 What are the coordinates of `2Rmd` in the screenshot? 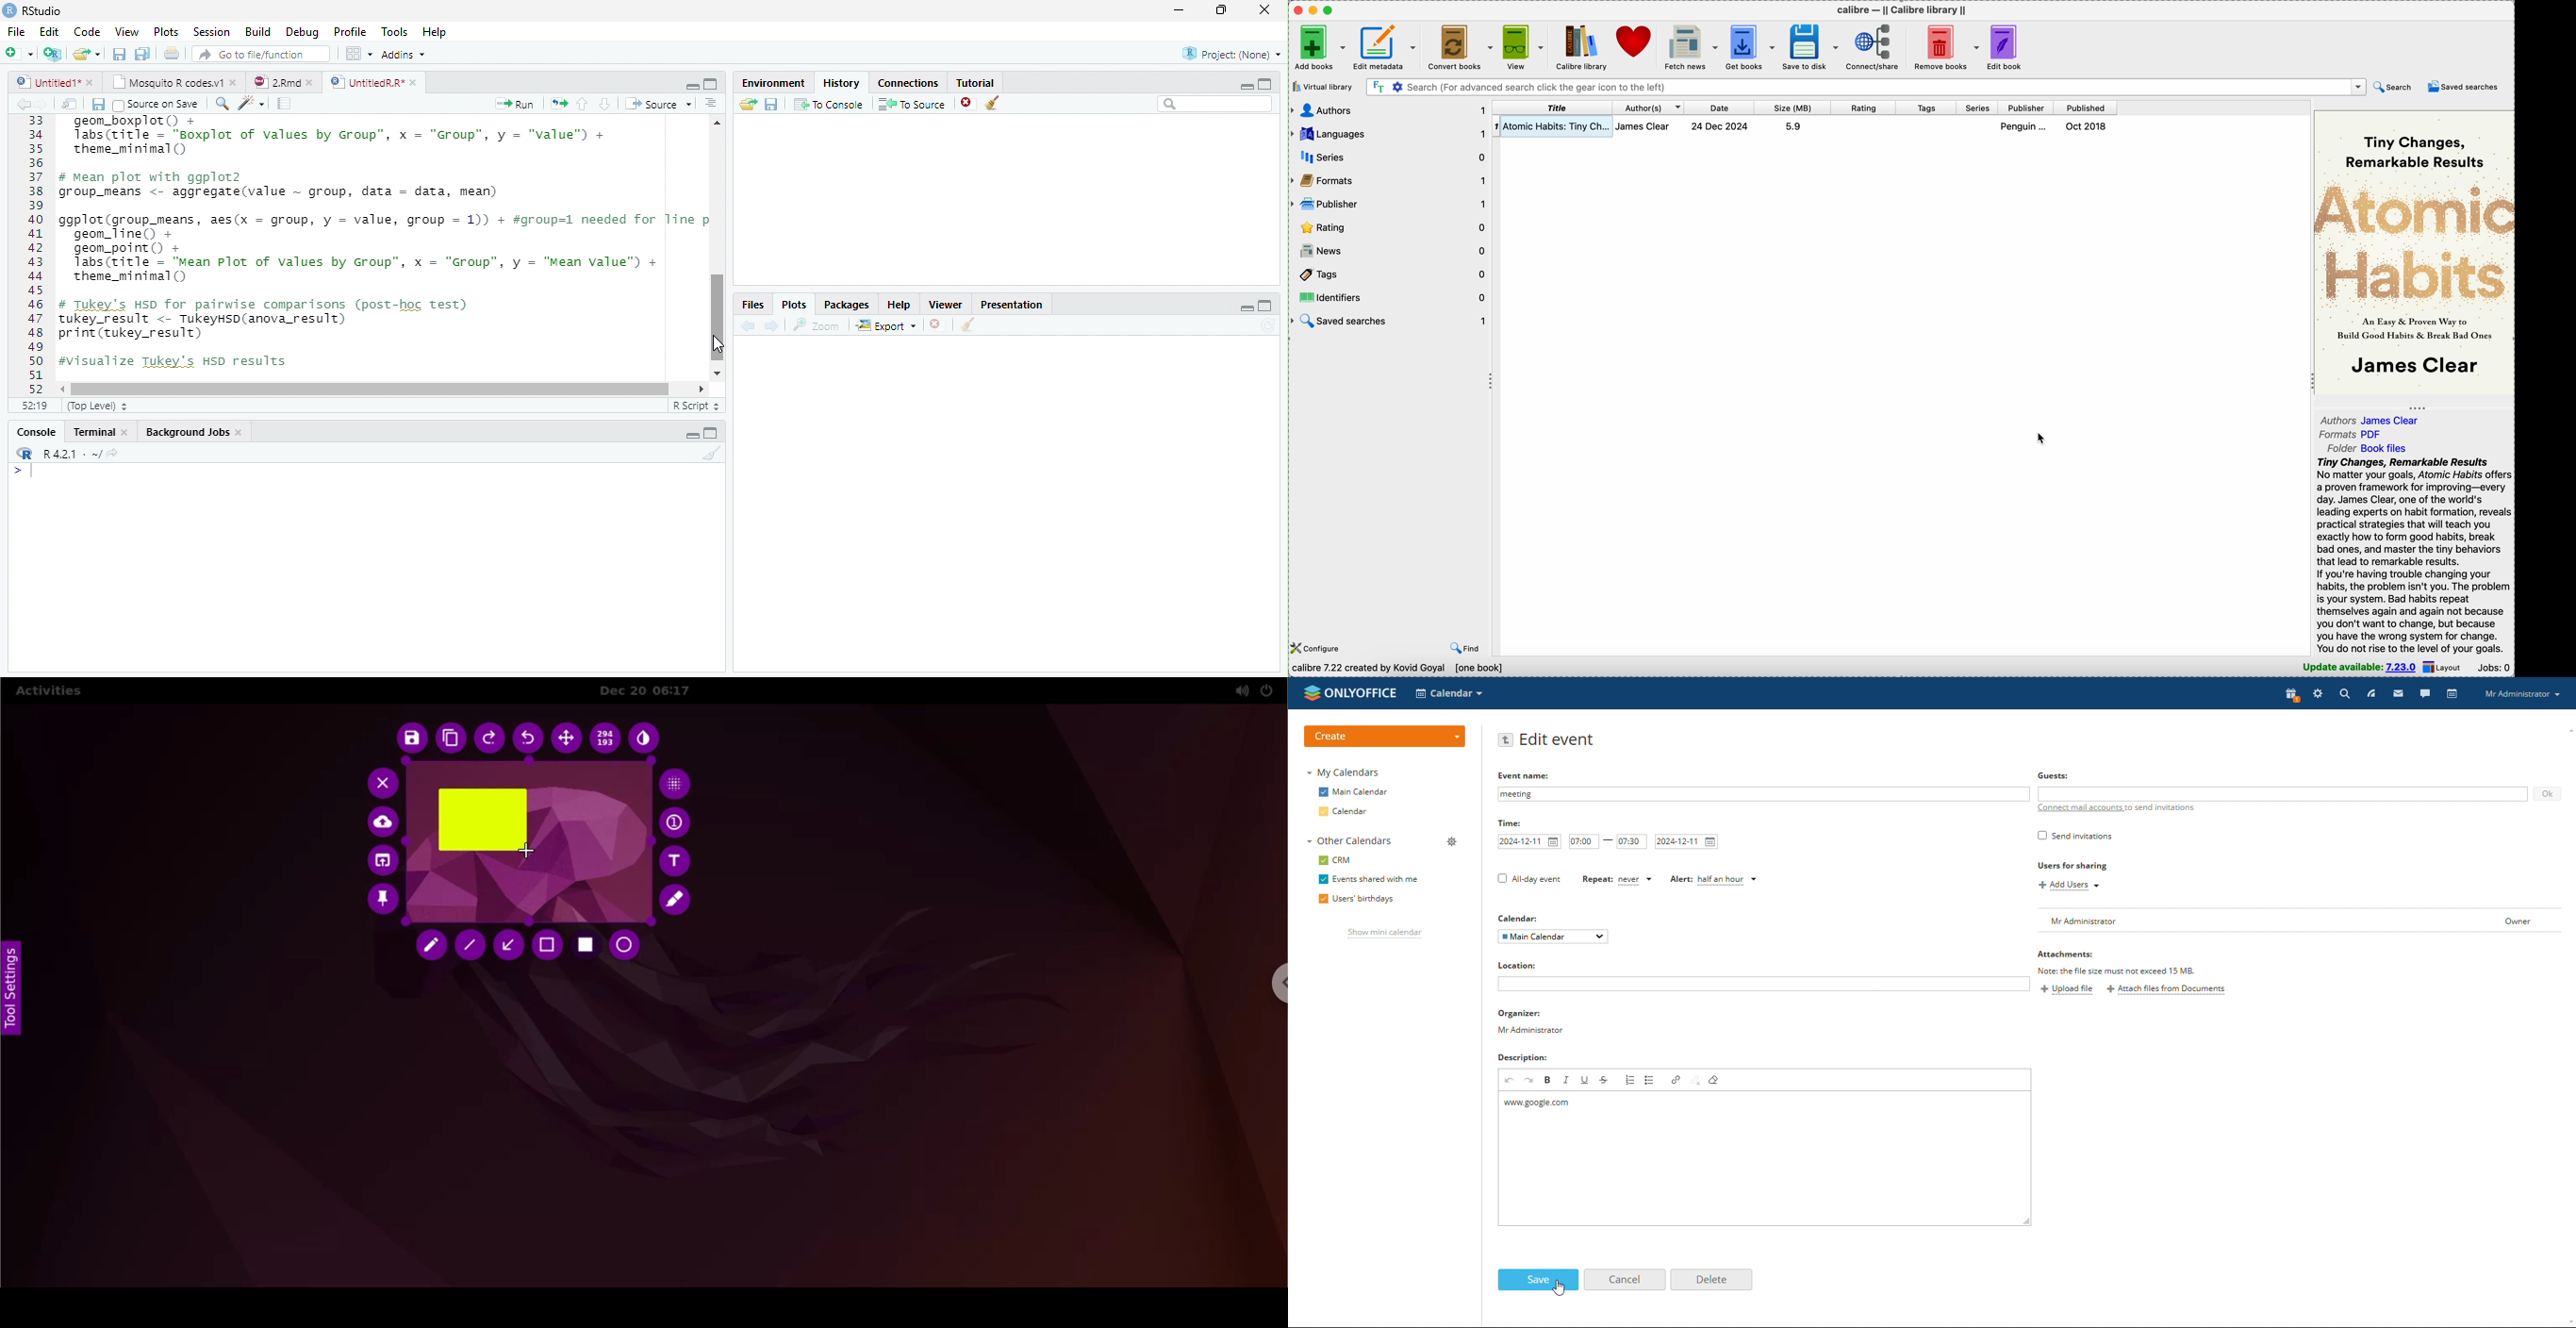 It's located at (282, 80).